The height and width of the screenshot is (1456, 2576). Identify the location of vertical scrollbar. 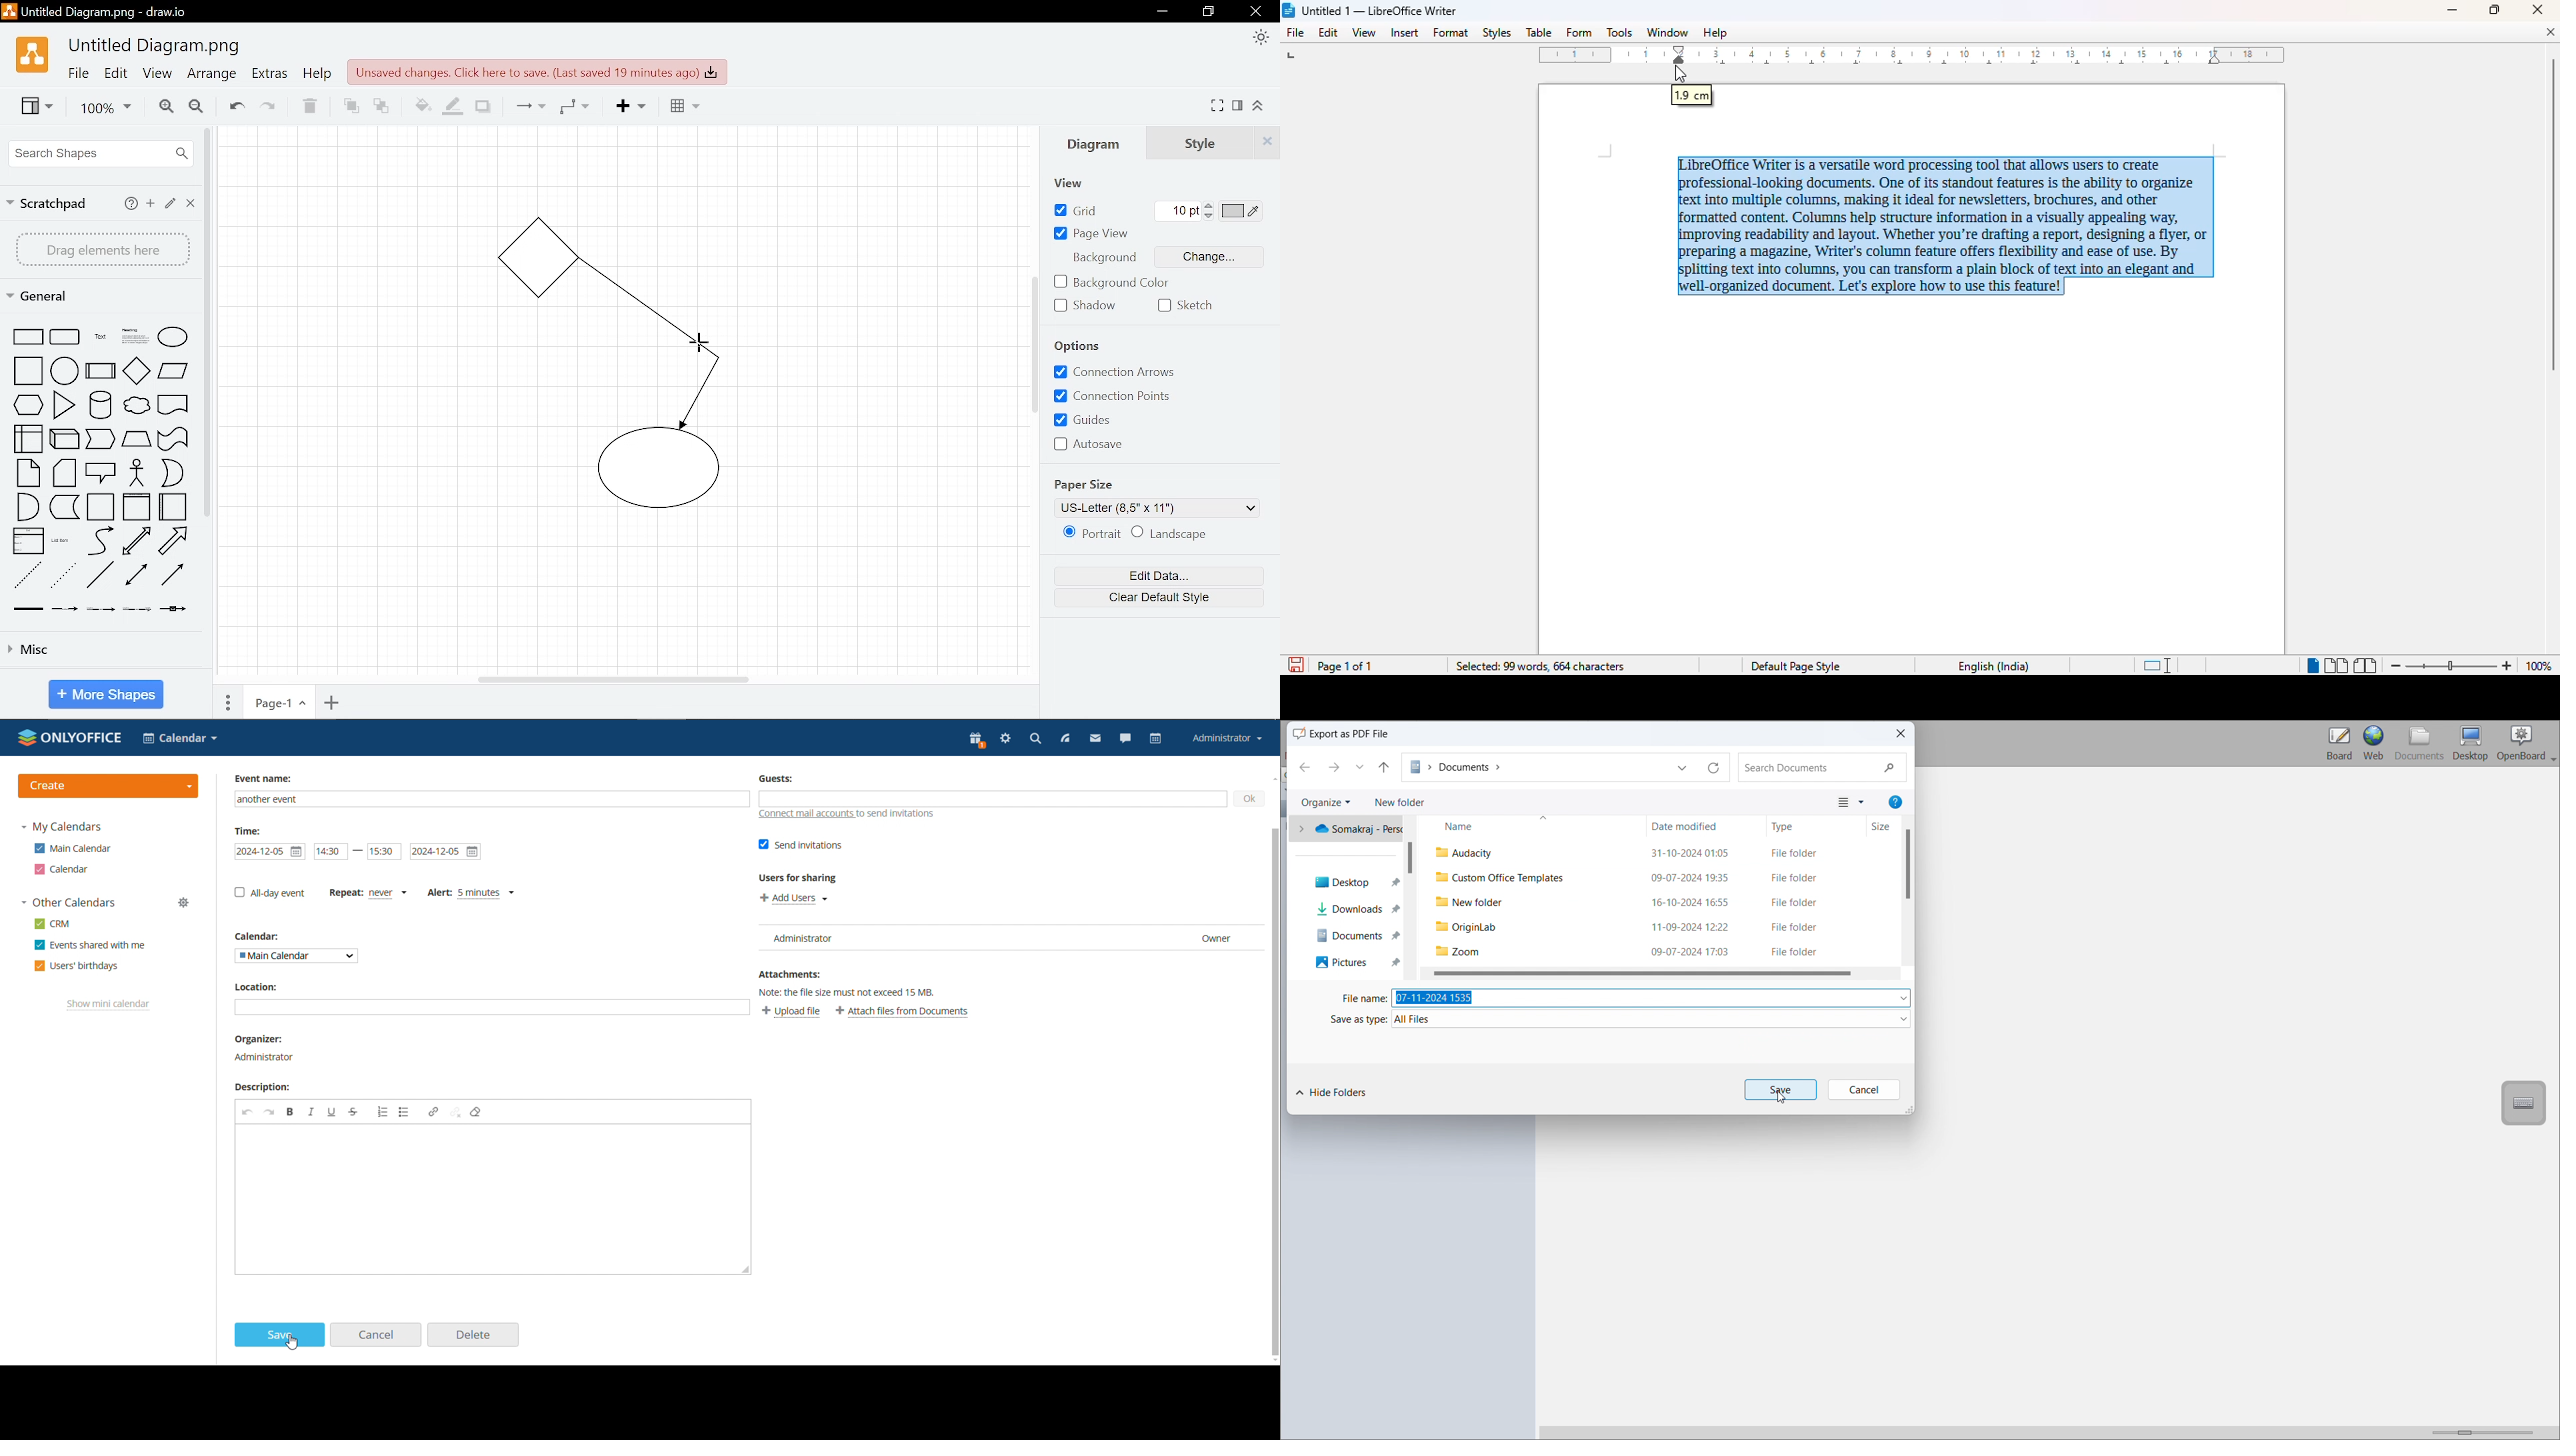
(1908, 862).